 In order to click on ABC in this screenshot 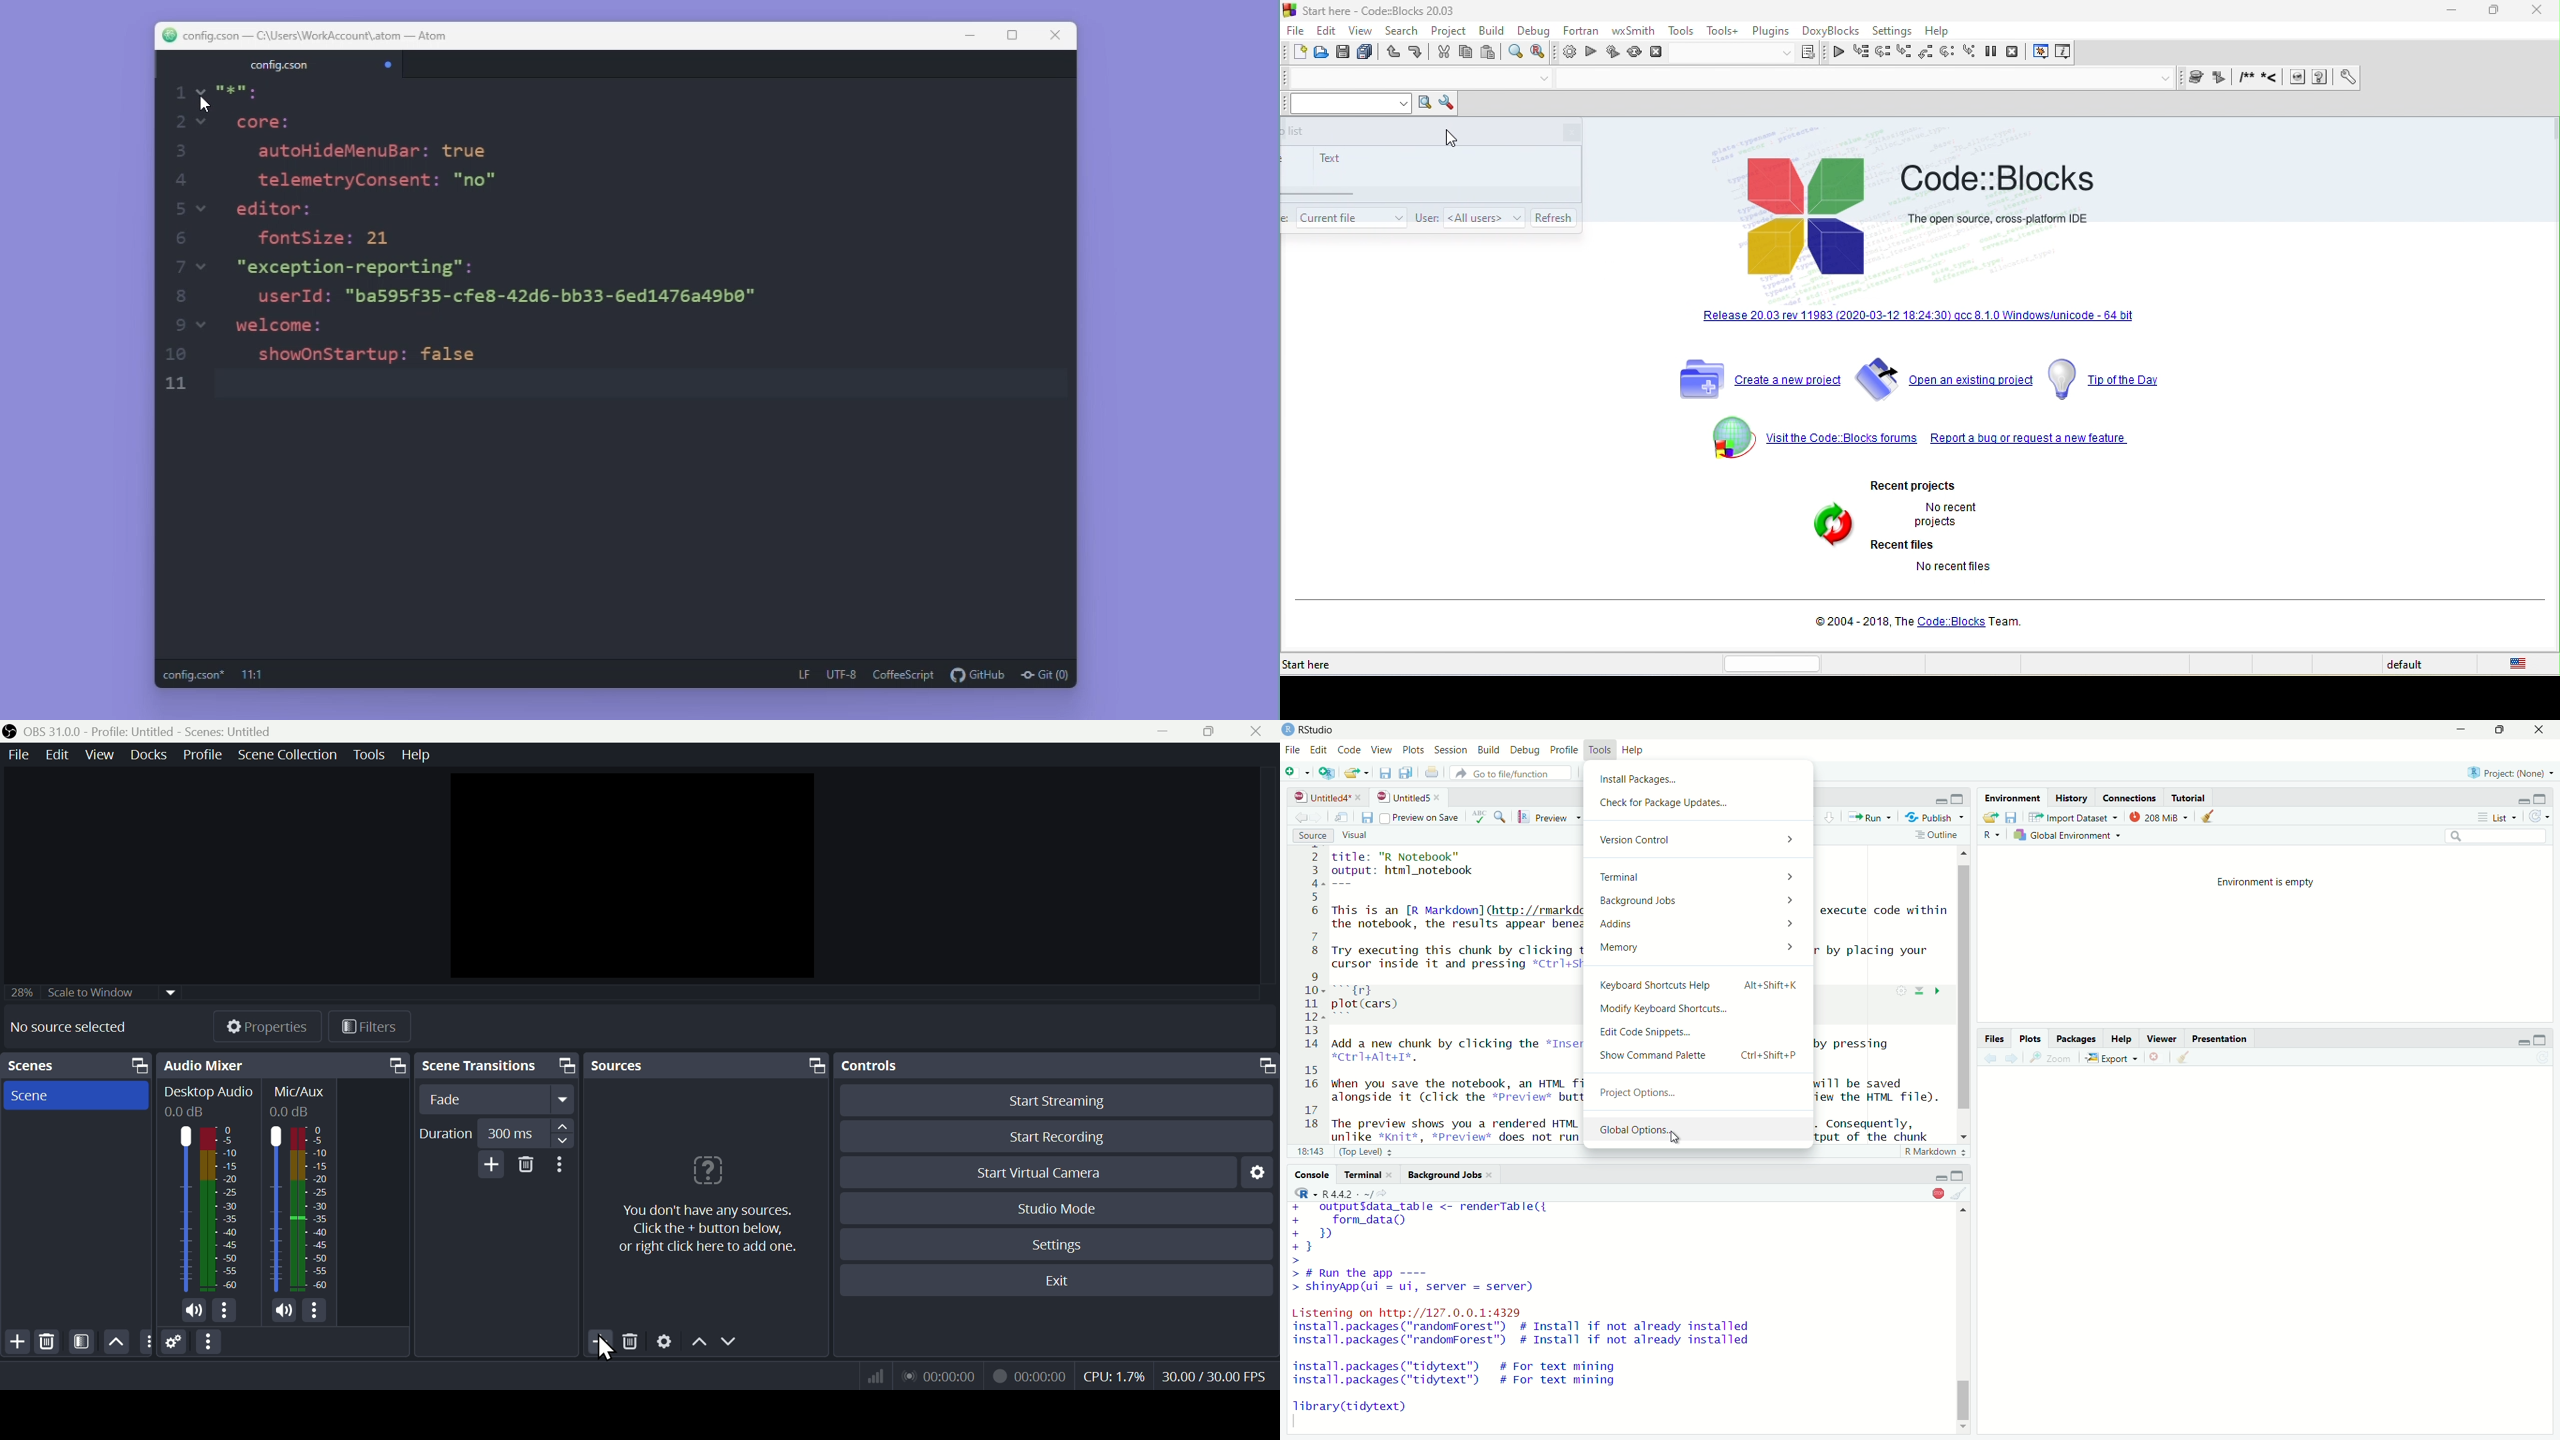, I will do `click(1489, 817)`.